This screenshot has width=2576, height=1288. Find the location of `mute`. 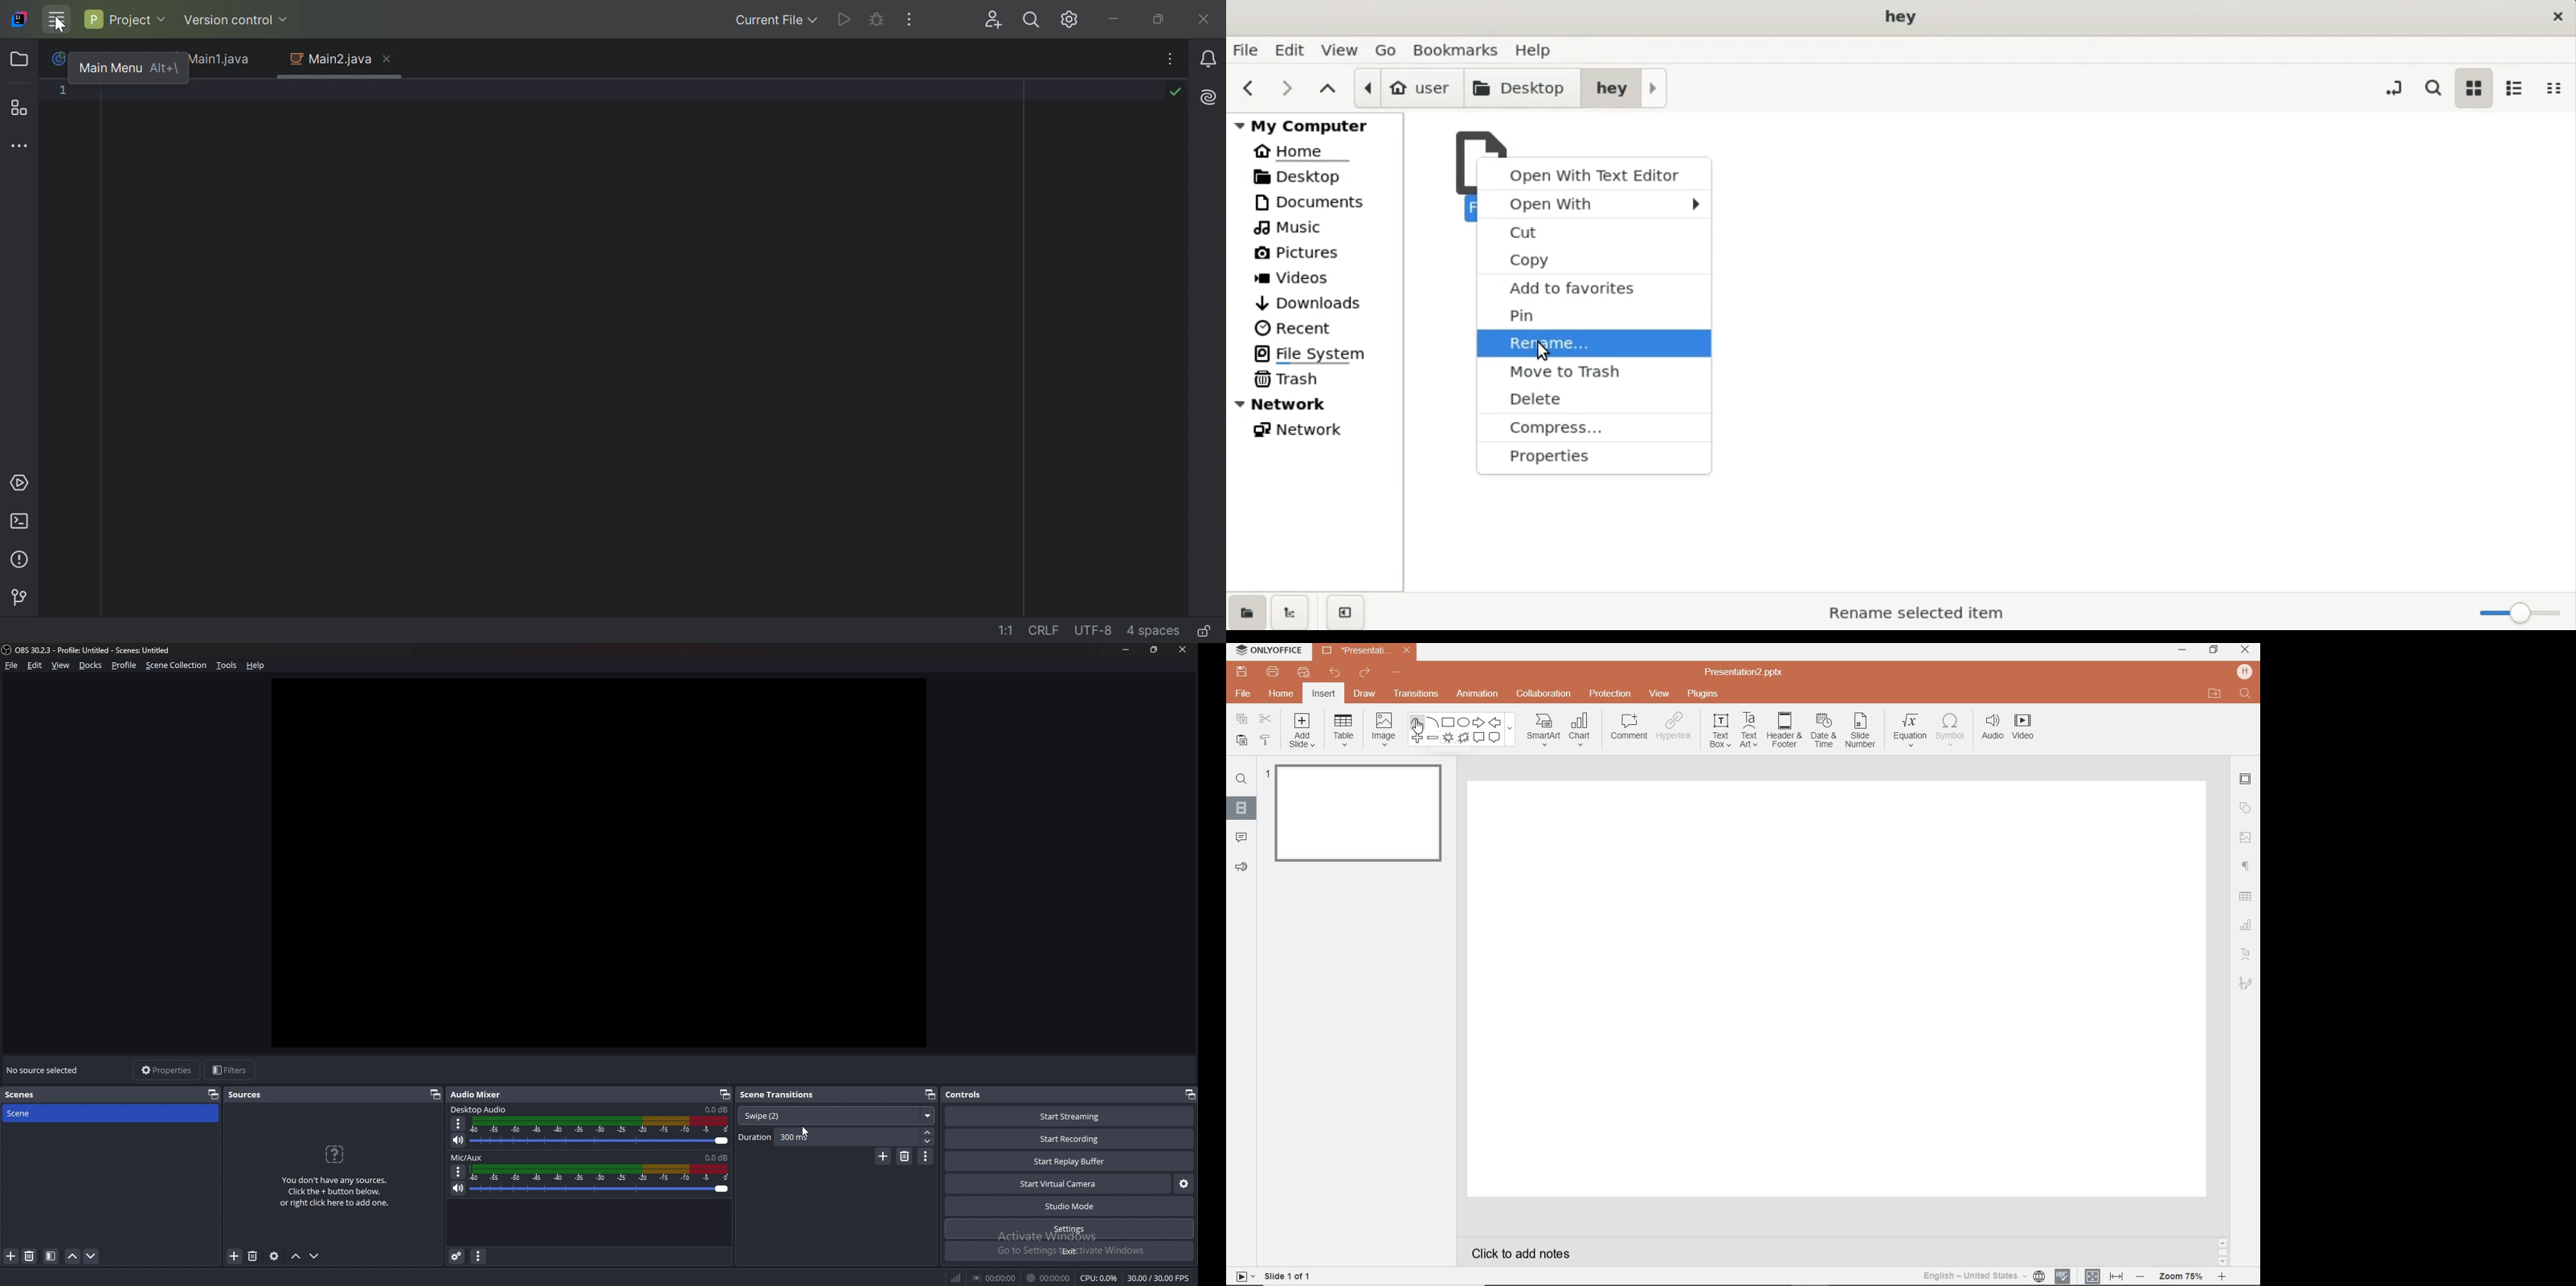

mute is located at coordinates (459, 1139).